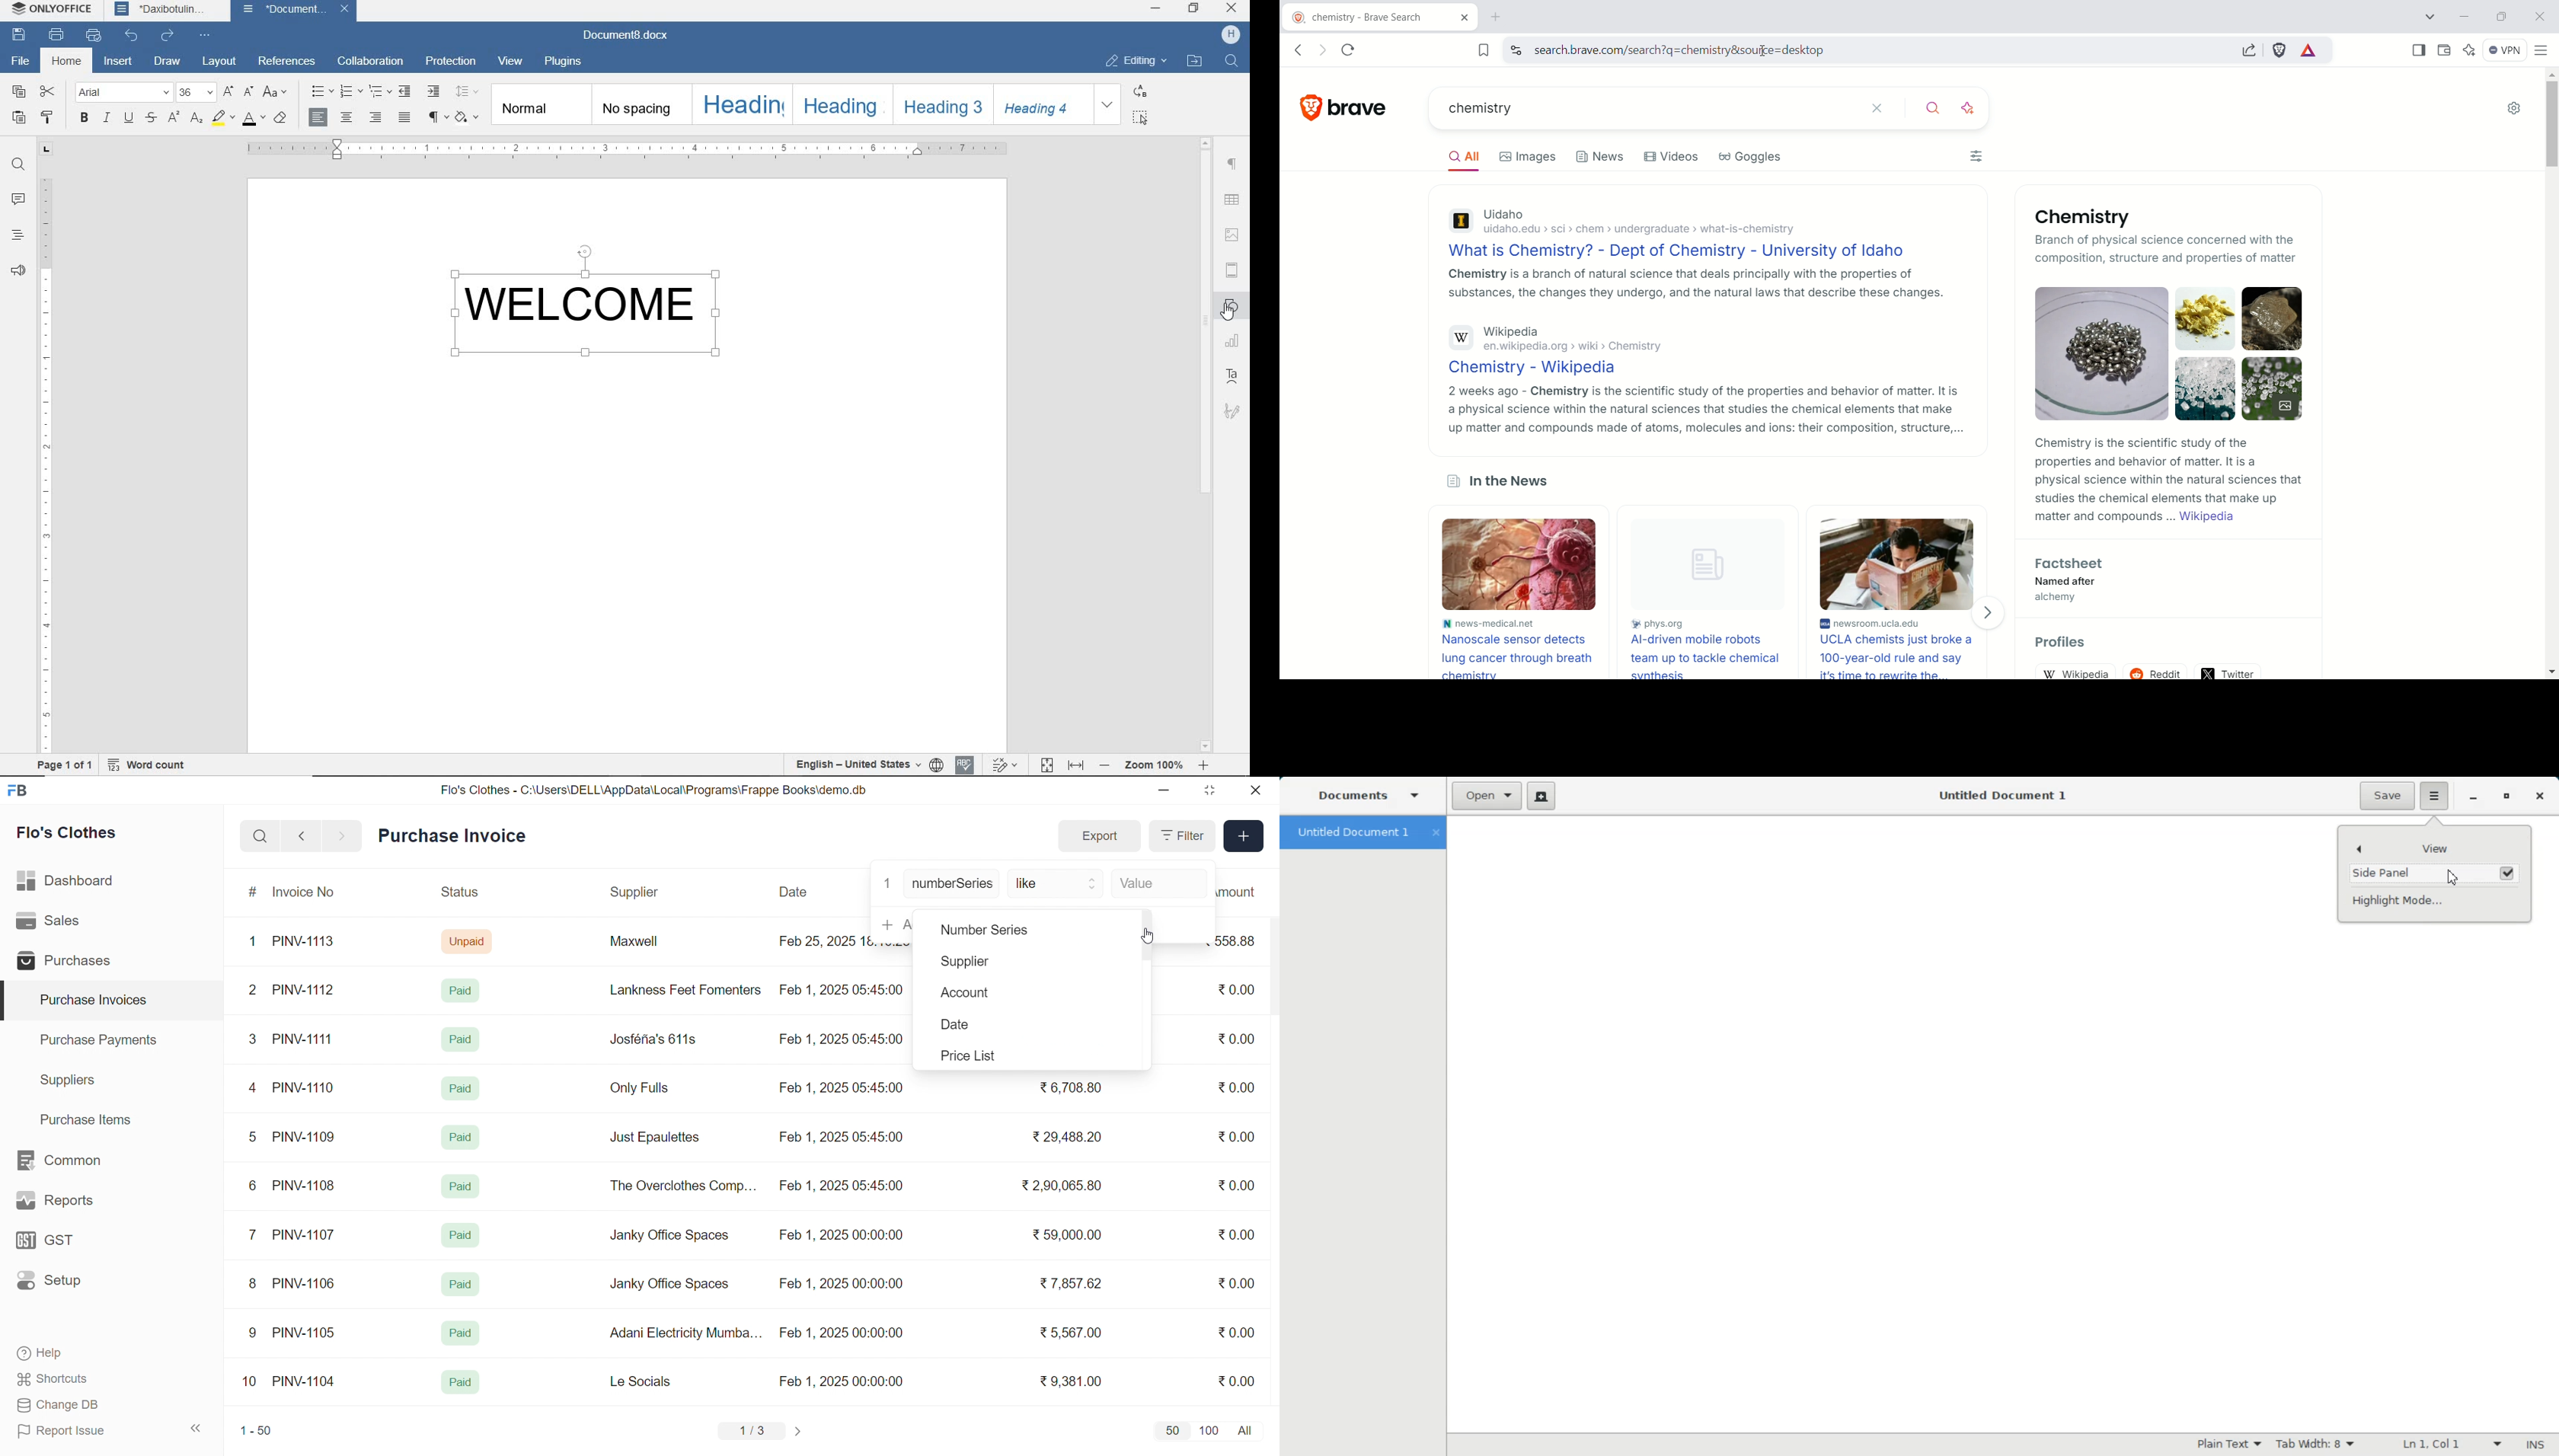 The width and height of the screenshot is (2576, 1456). Describe the element at coordinates (73, 1161) in the screenshot. I see `Common` at that location.